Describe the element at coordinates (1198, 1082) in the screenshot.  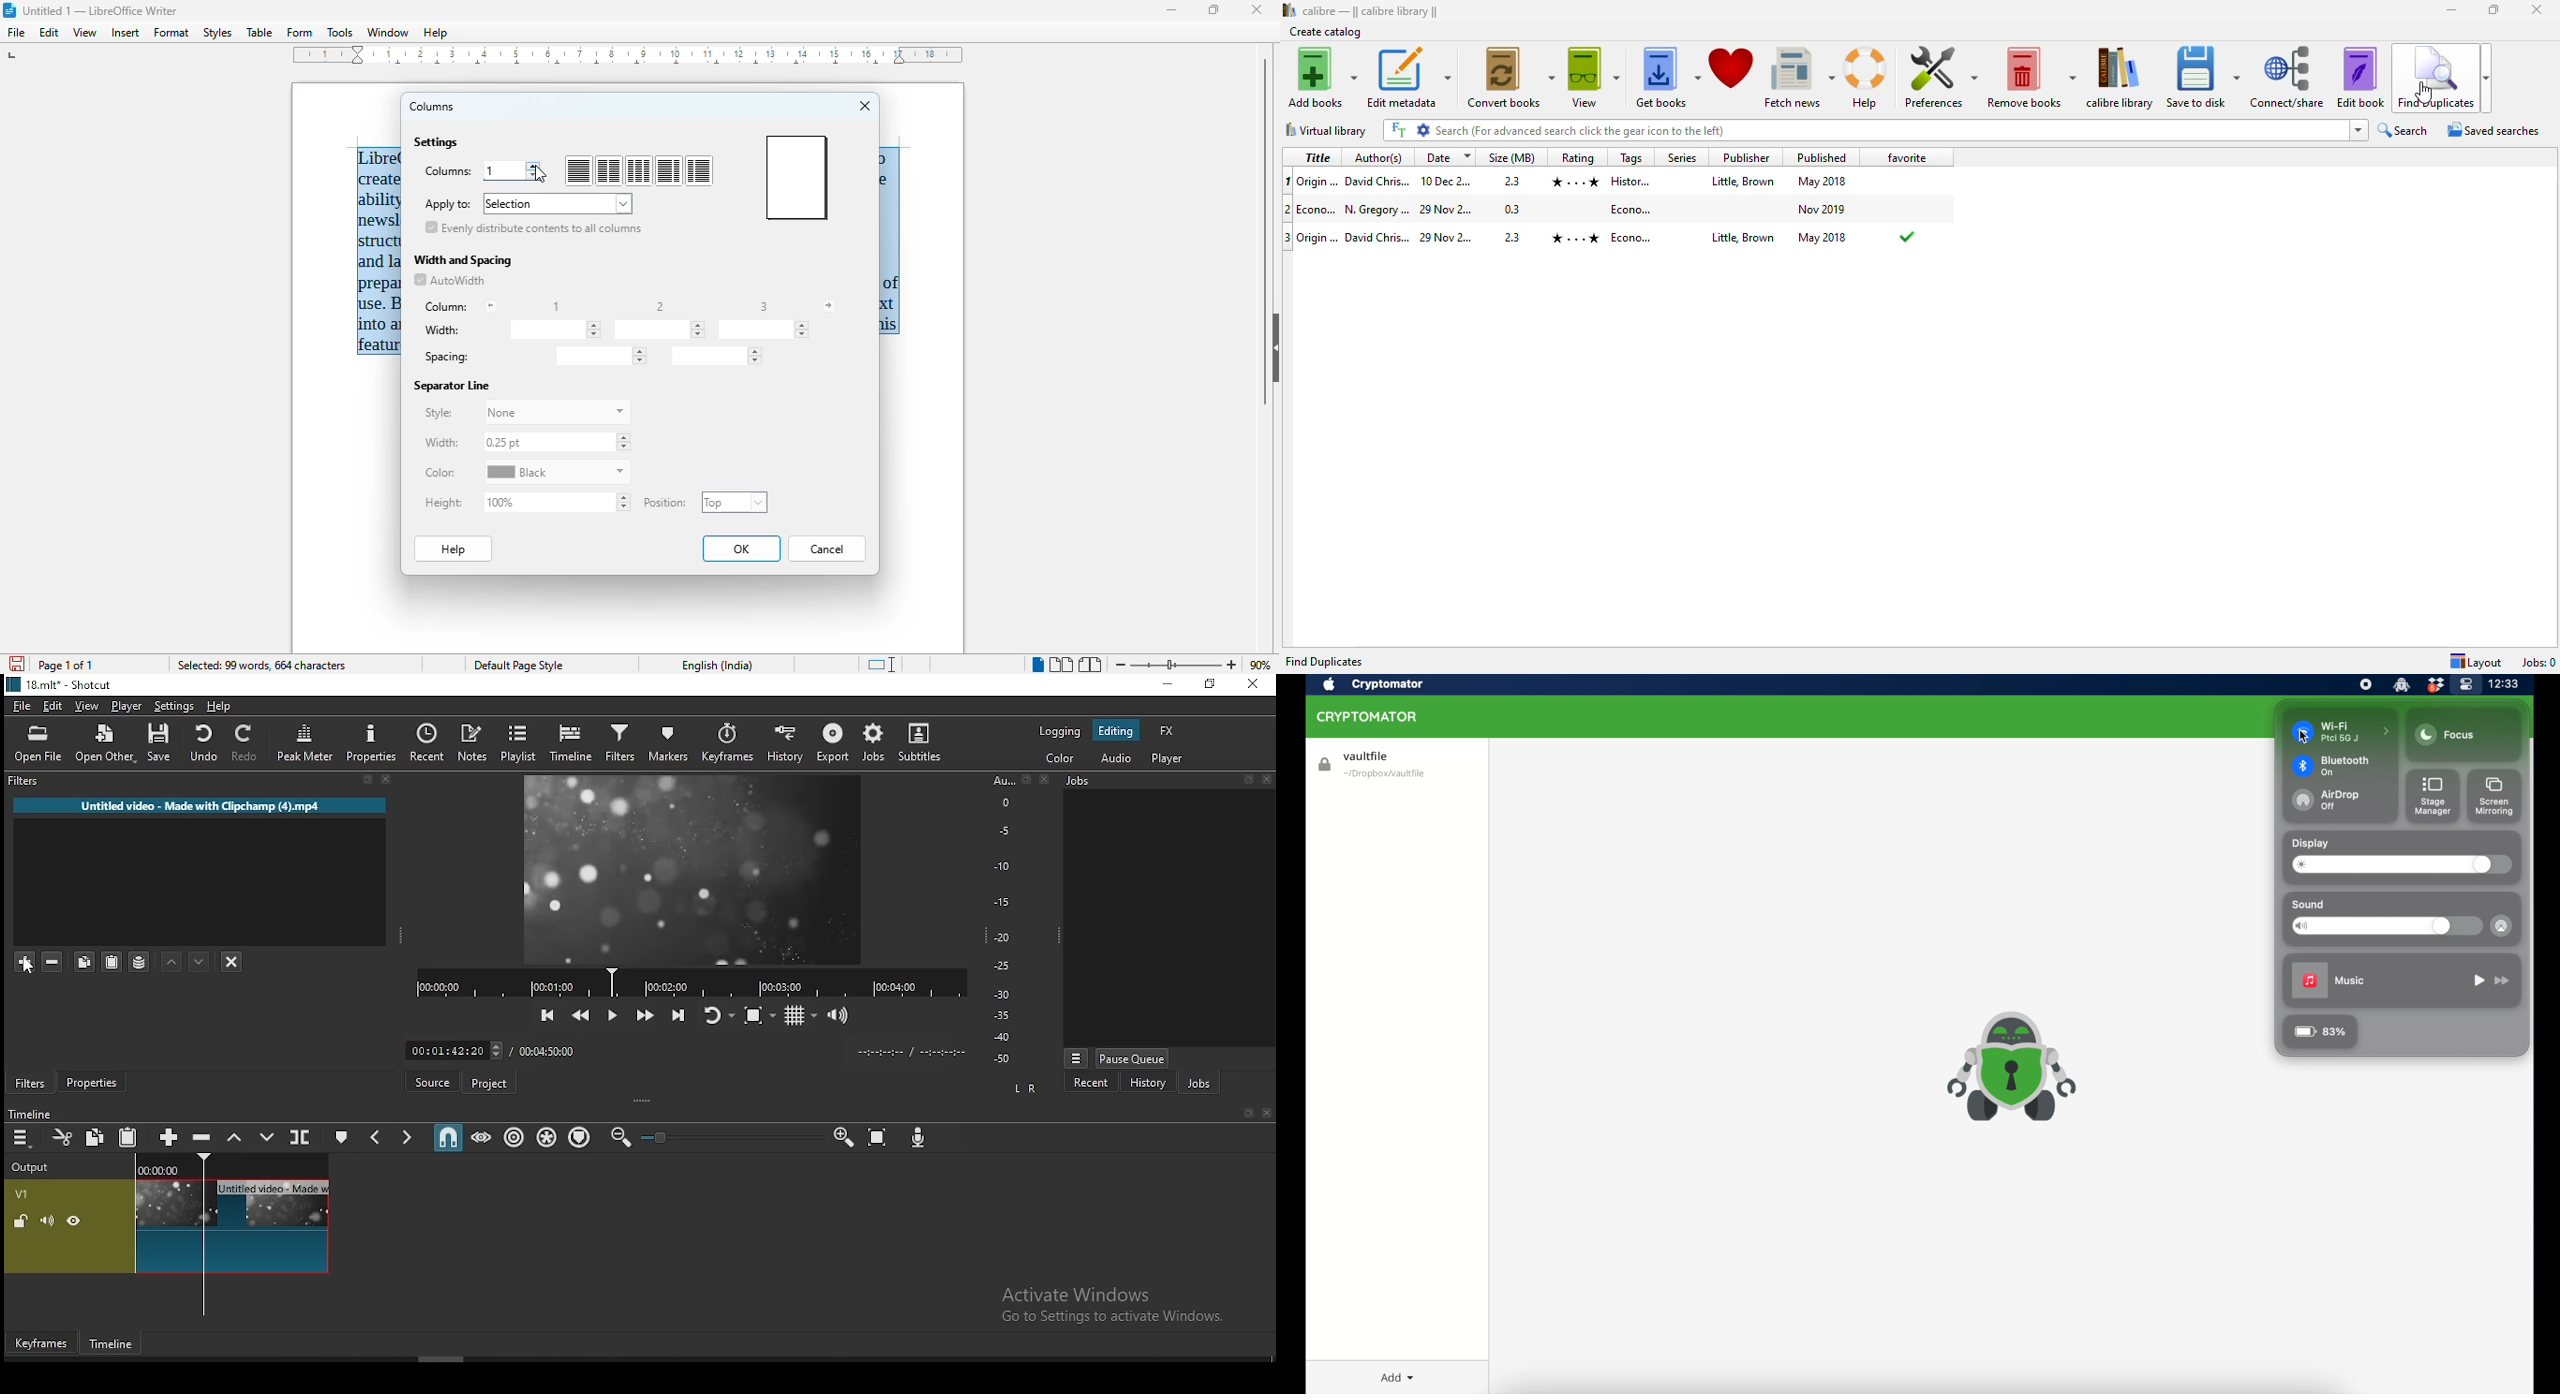
I see `jobs` at that location.